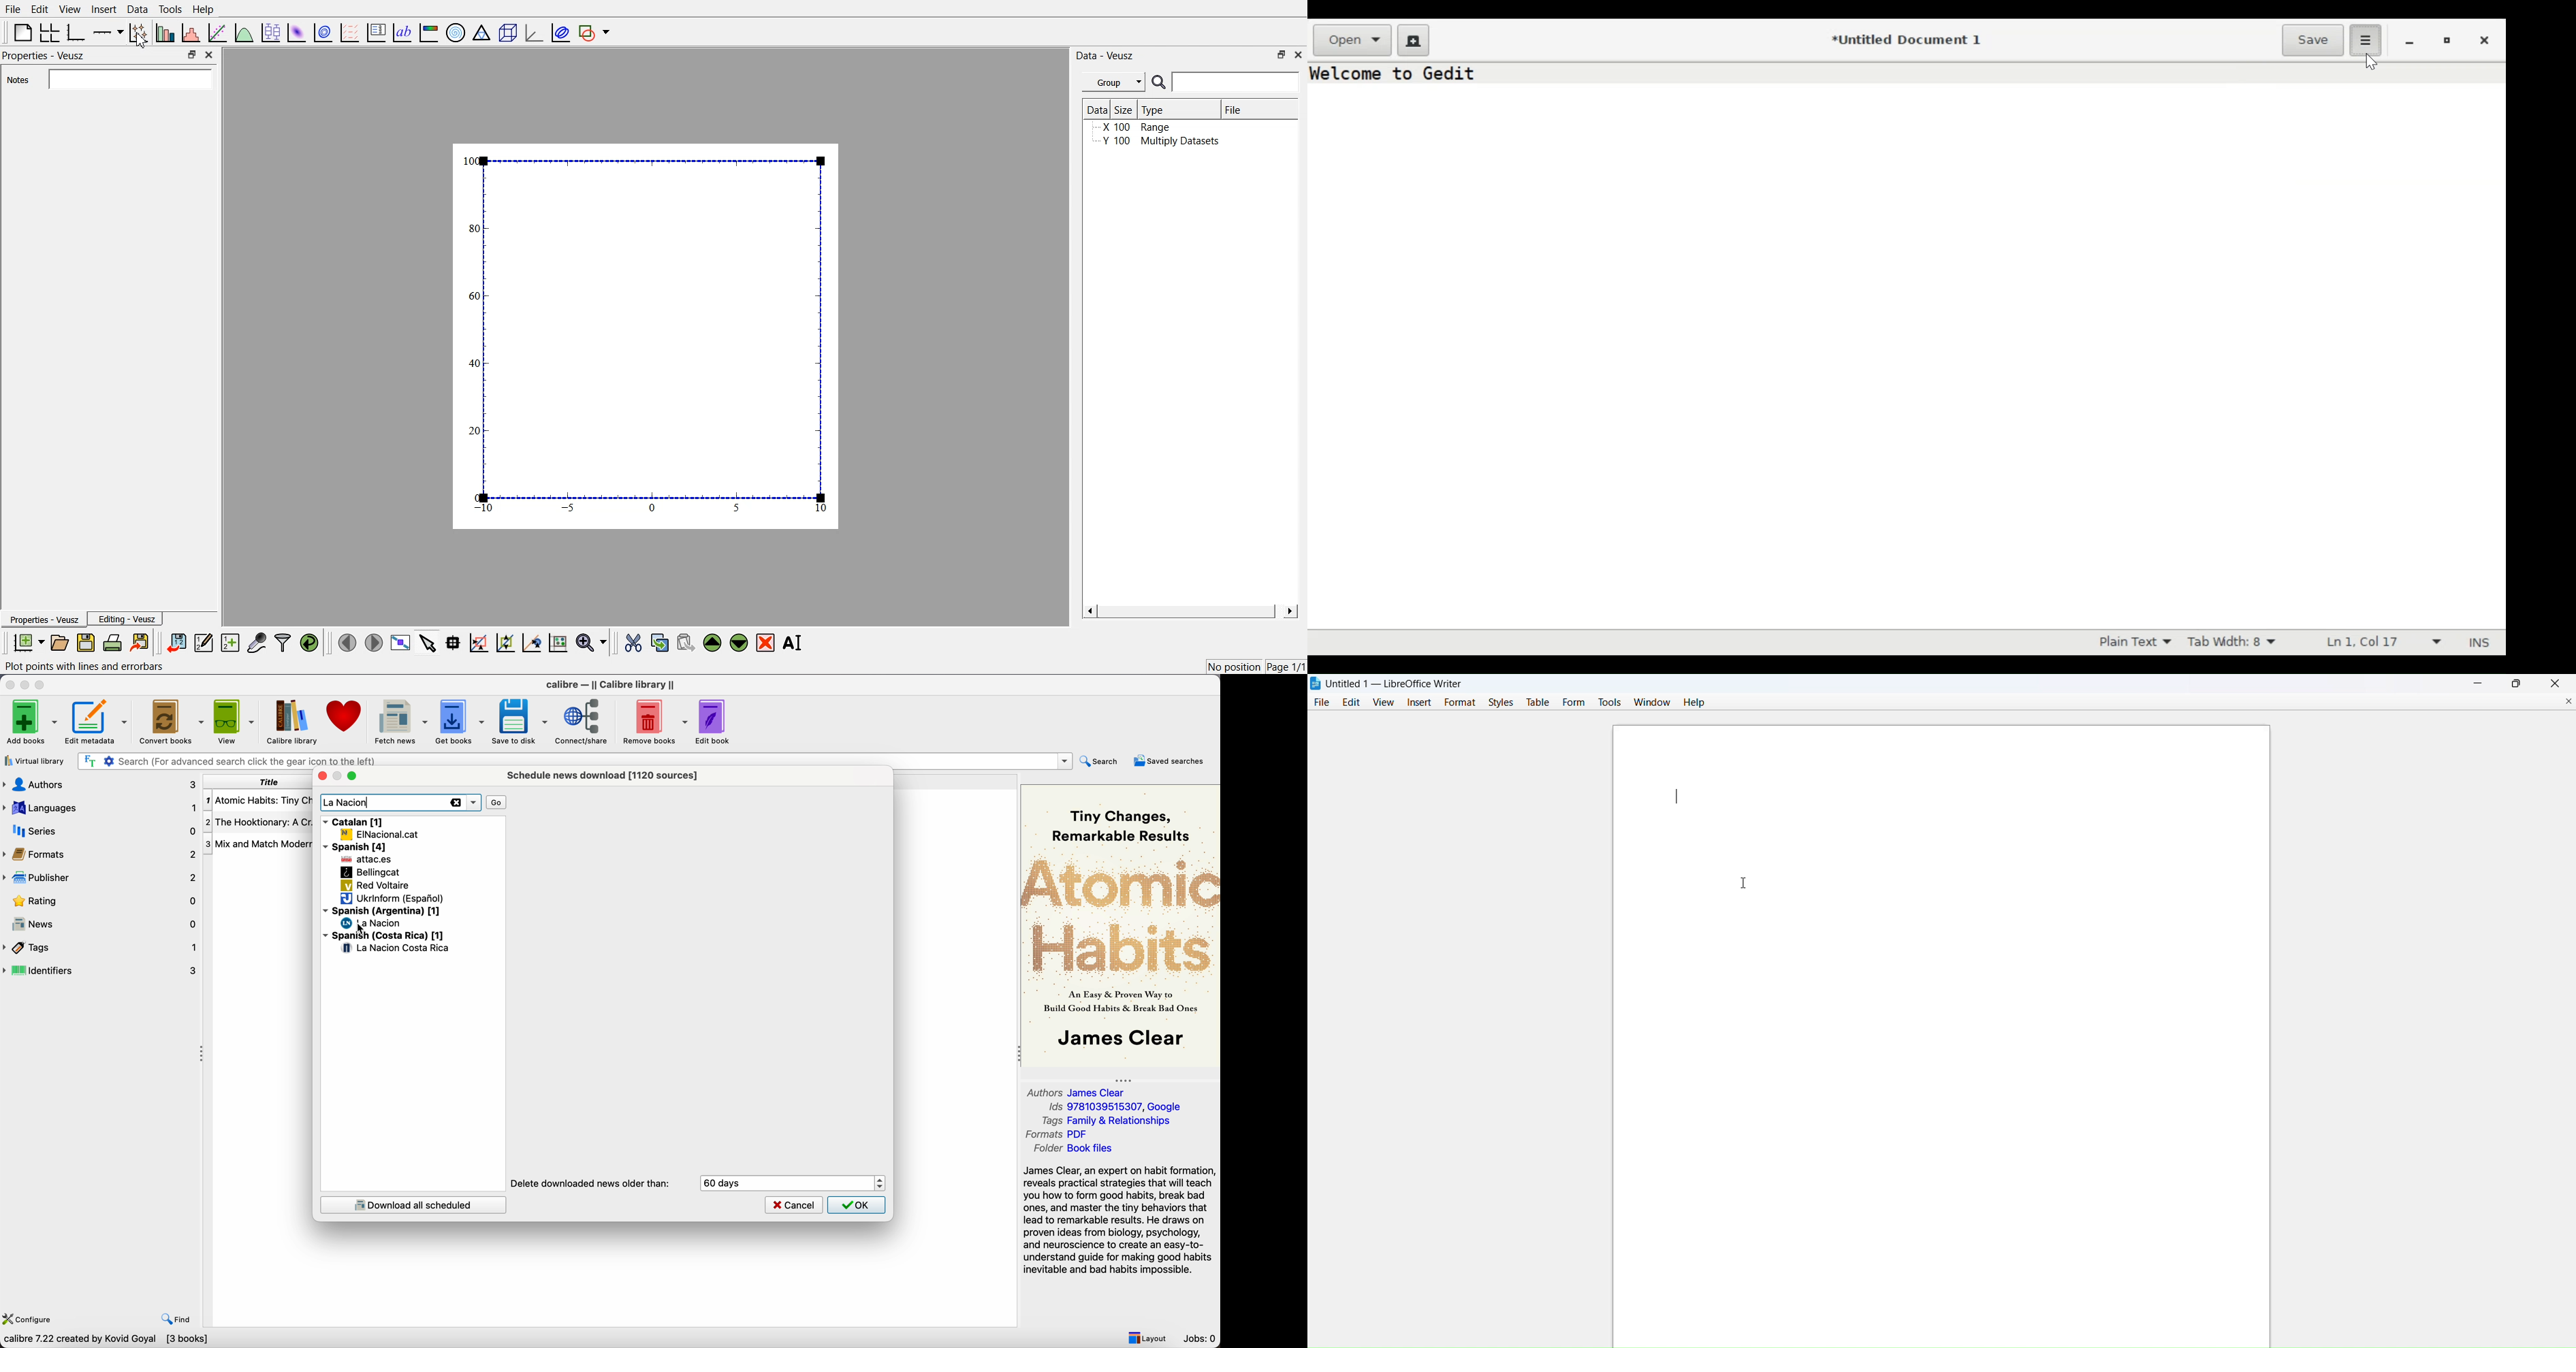  I want to click on X 100 Range, so click(1139, 129).